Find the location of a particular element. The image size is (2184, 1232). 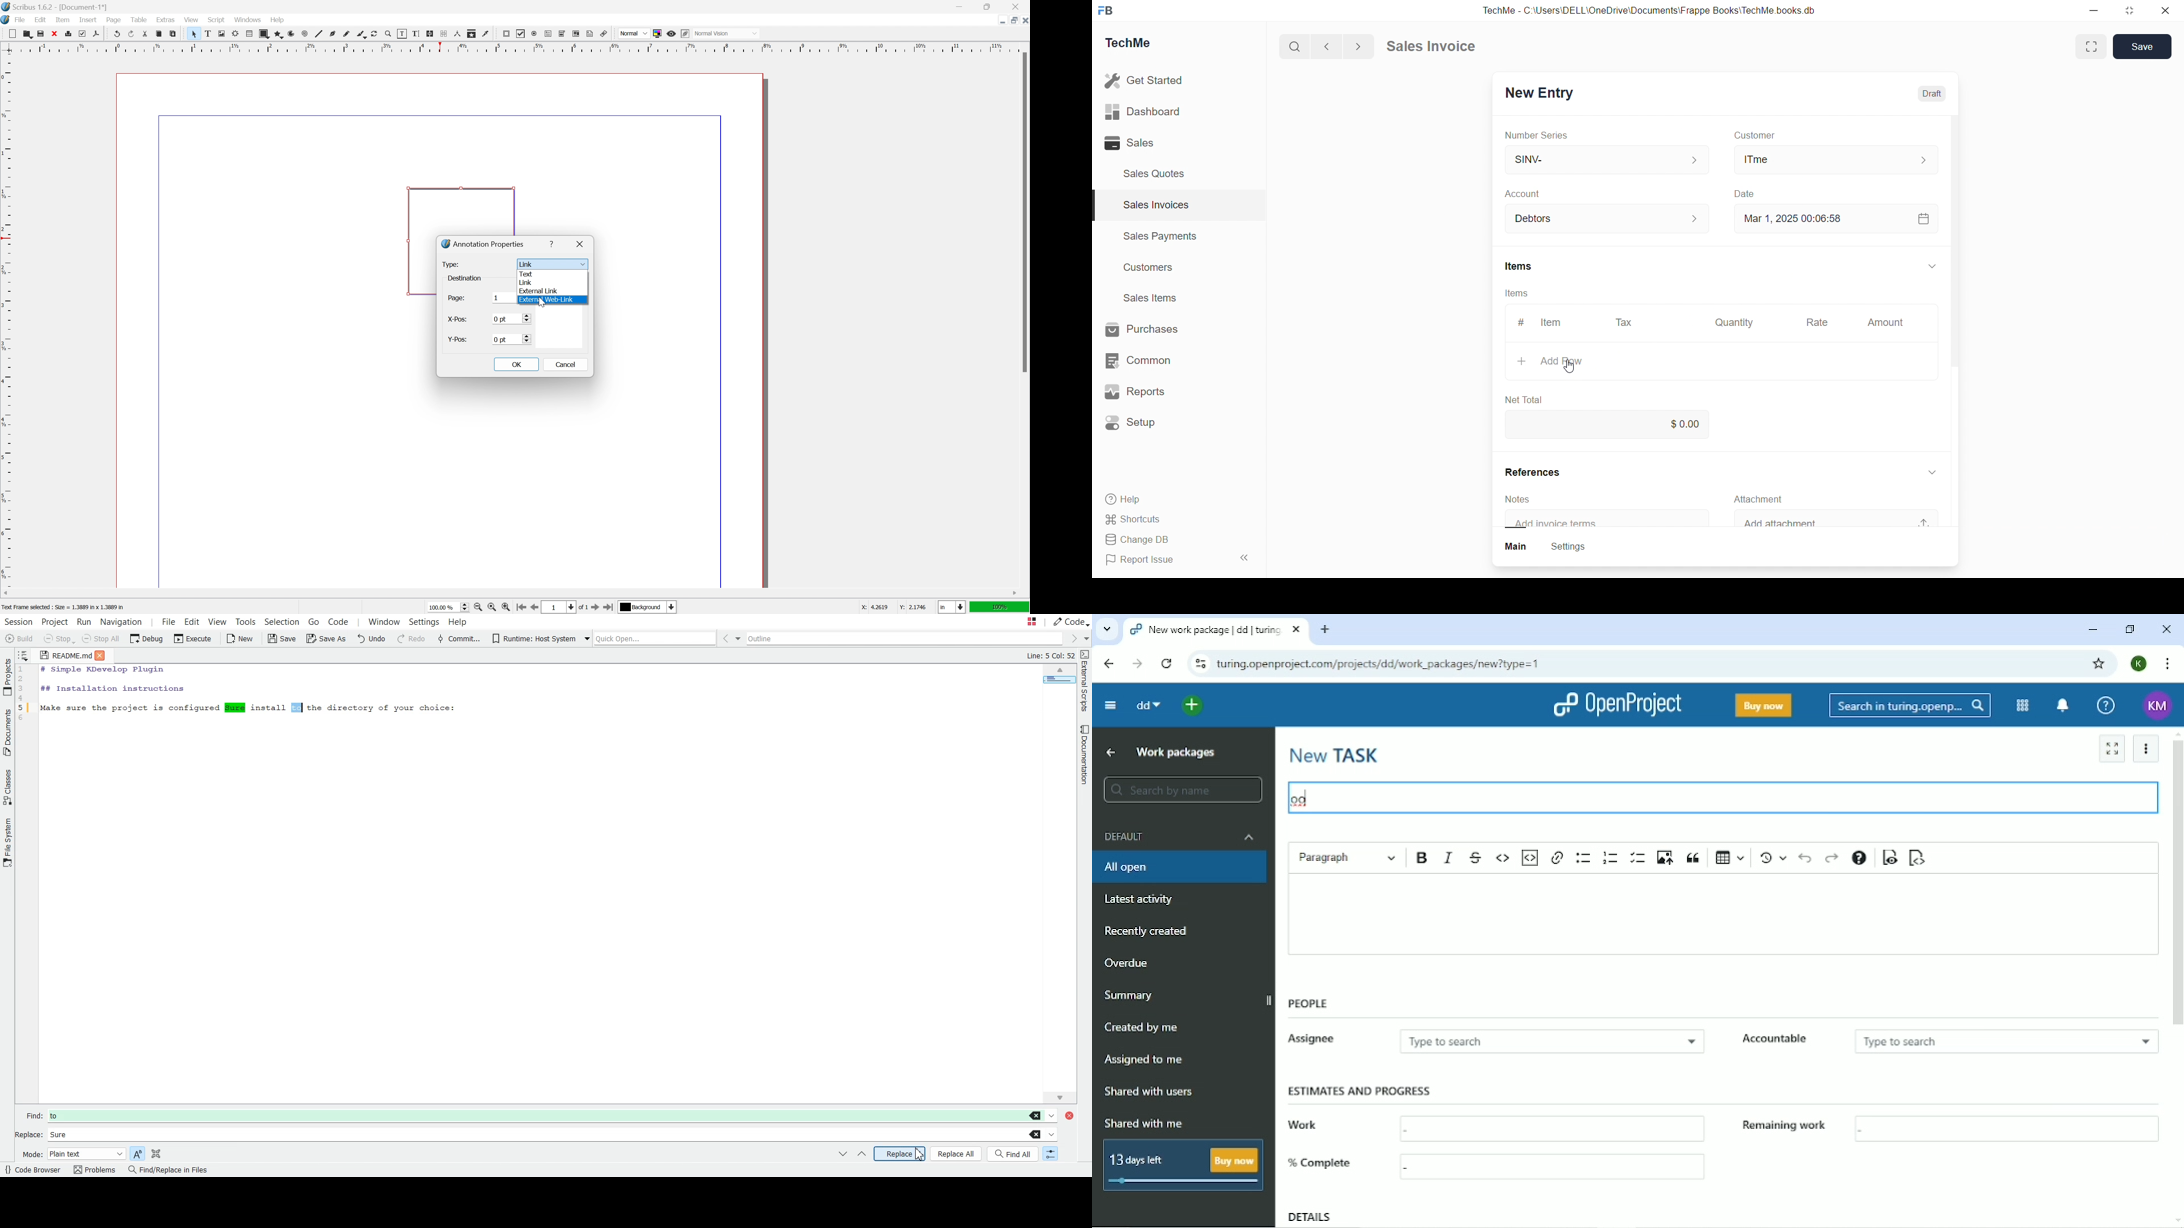

windows is located at coordinates (248, 19).